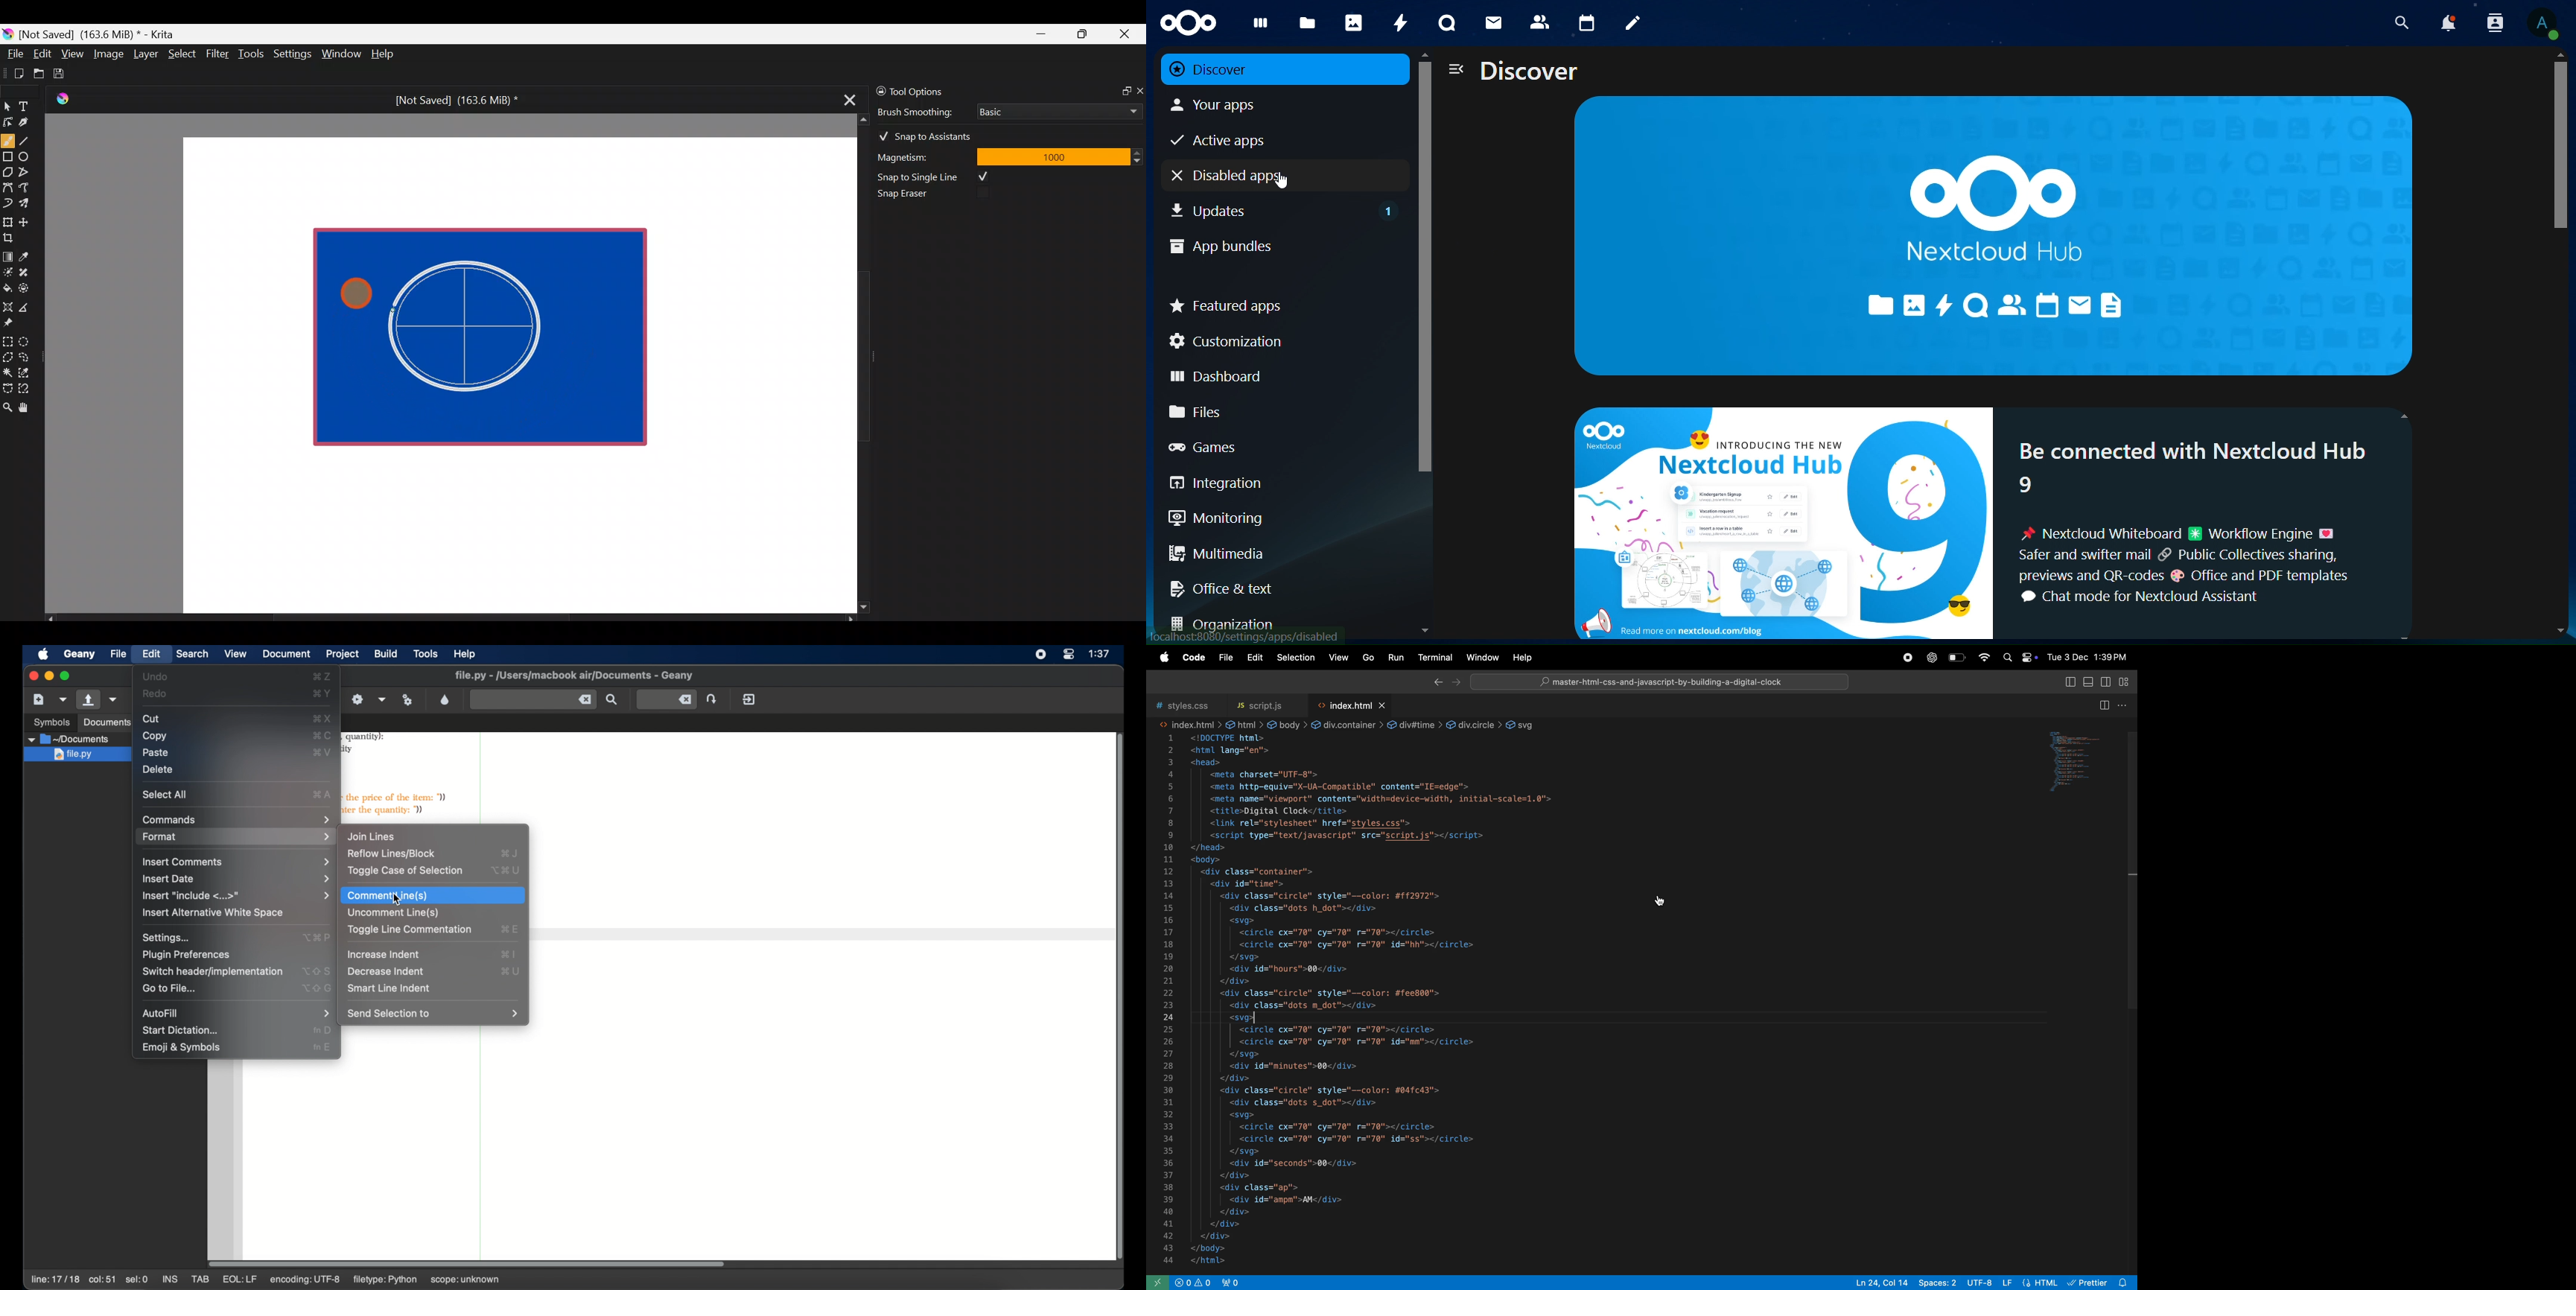  Describe the element at coordinates (7, 354) in the screenshot. I see `Polygonal section tool` at that location.